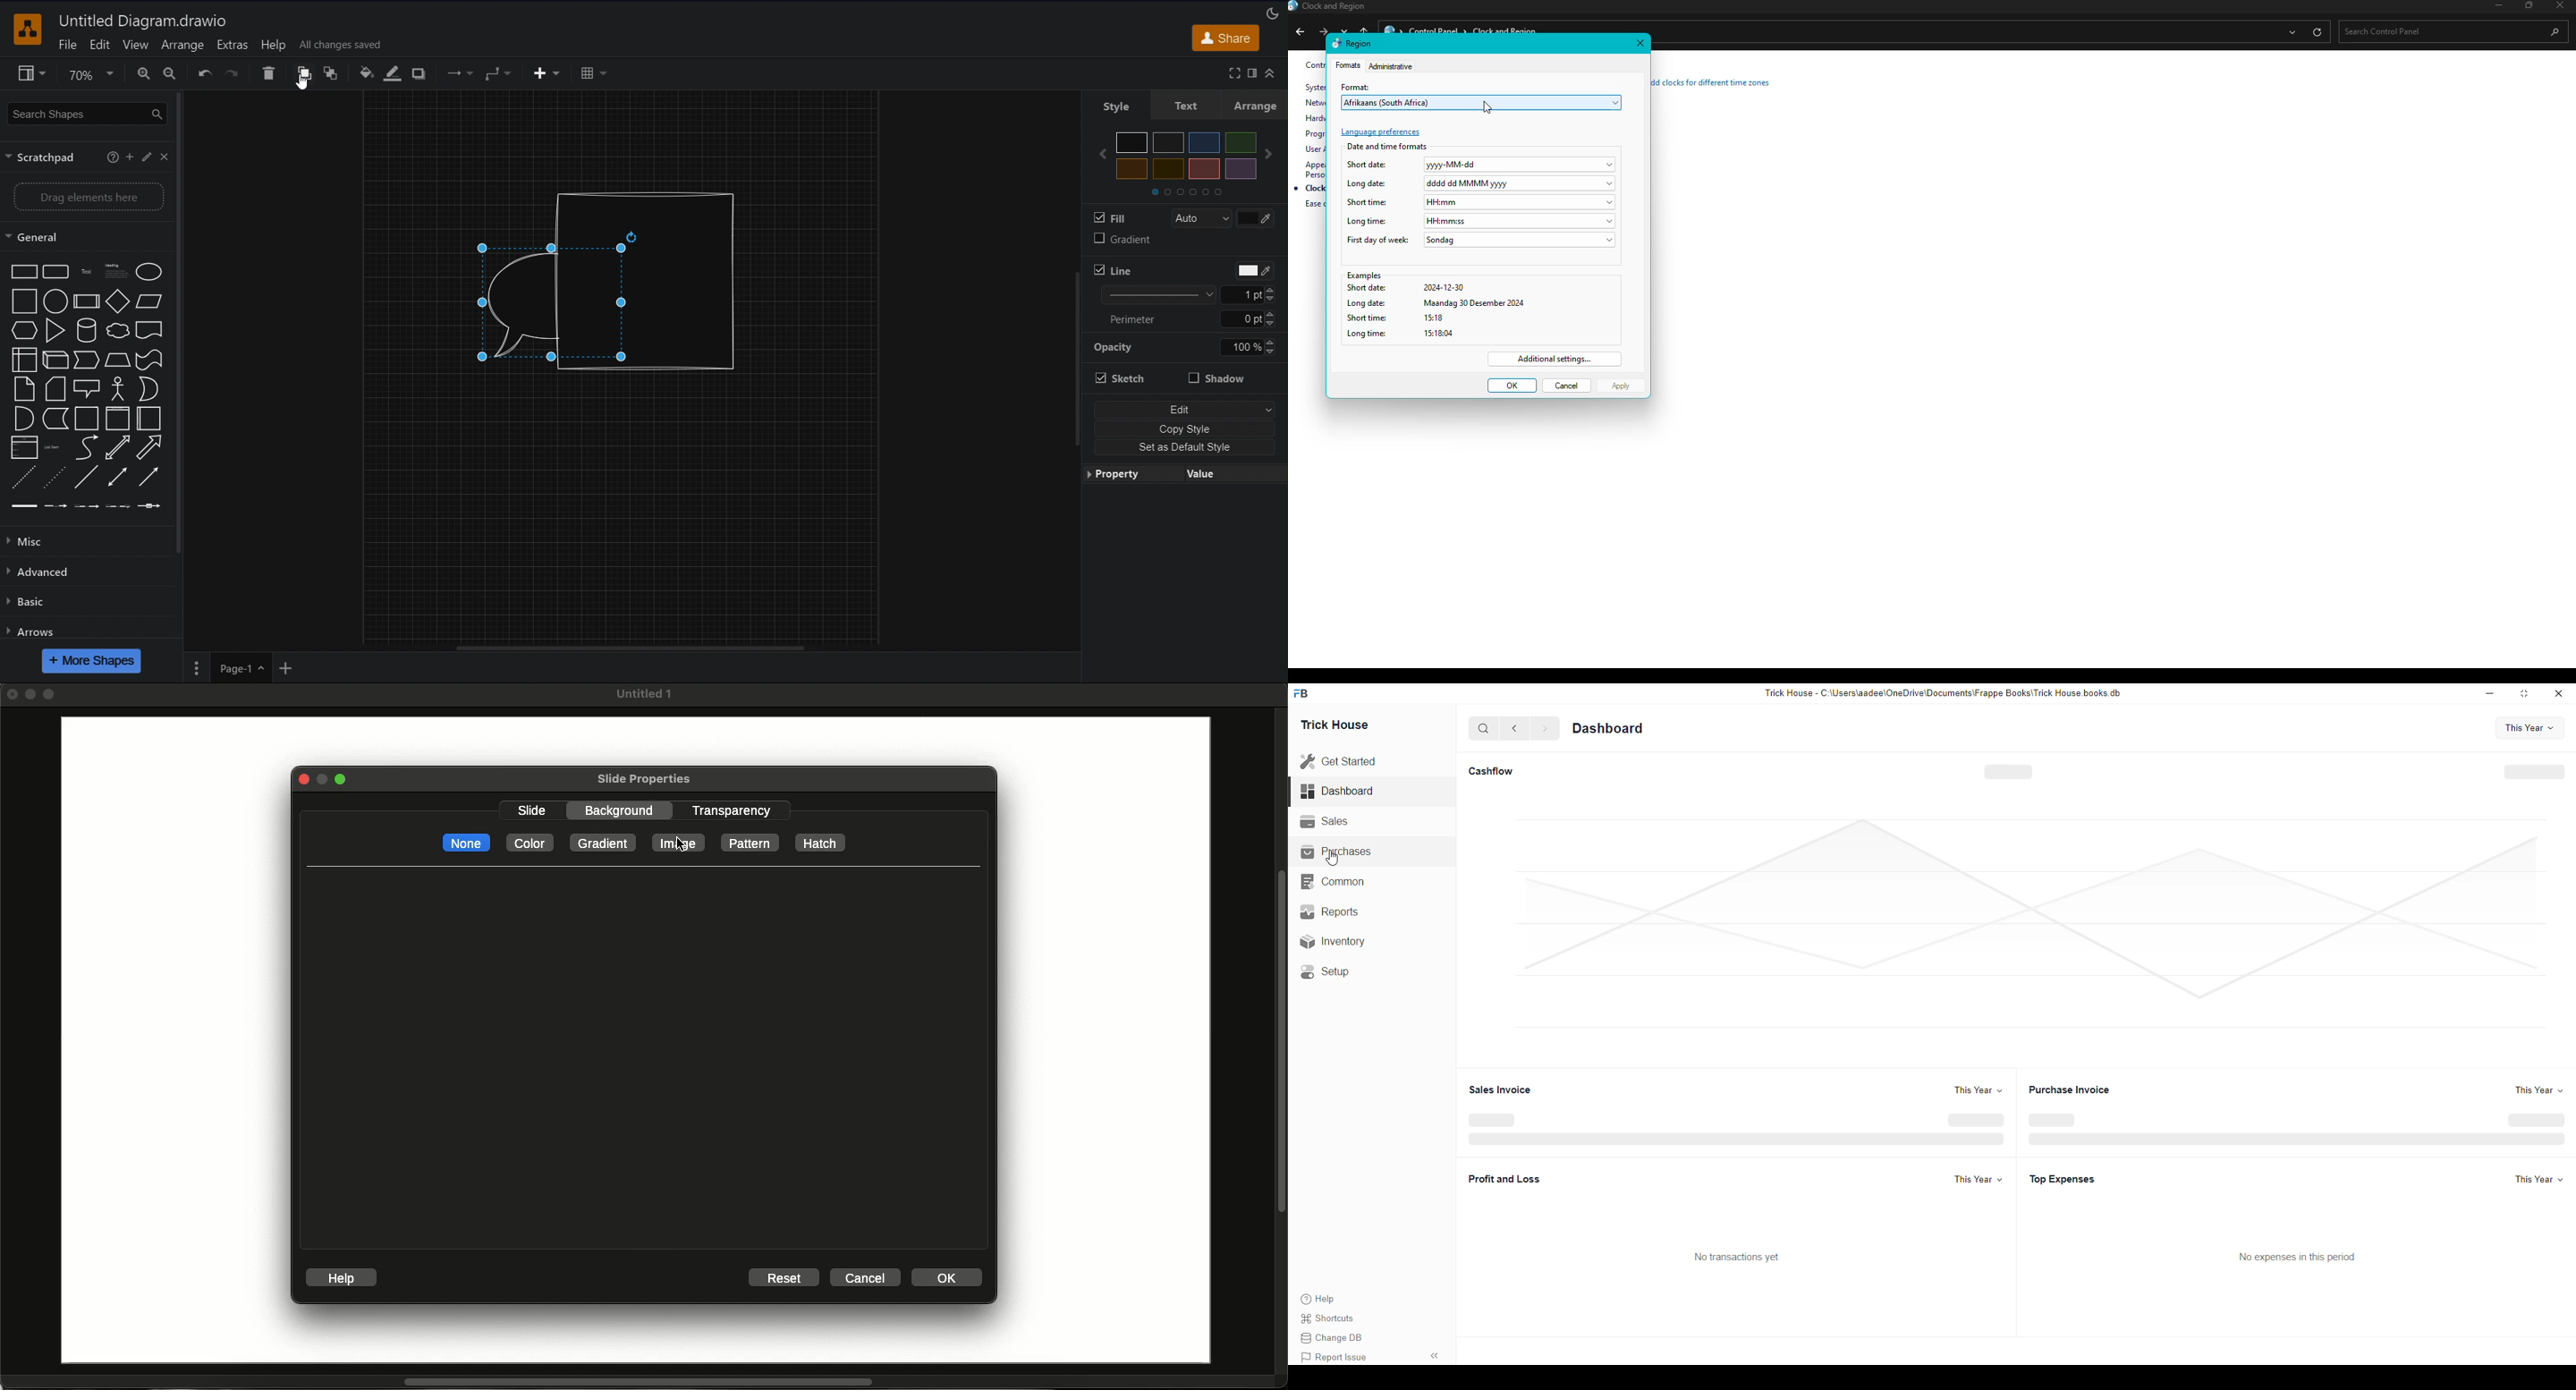  I want to click on Dotted line, so click(54, 478).